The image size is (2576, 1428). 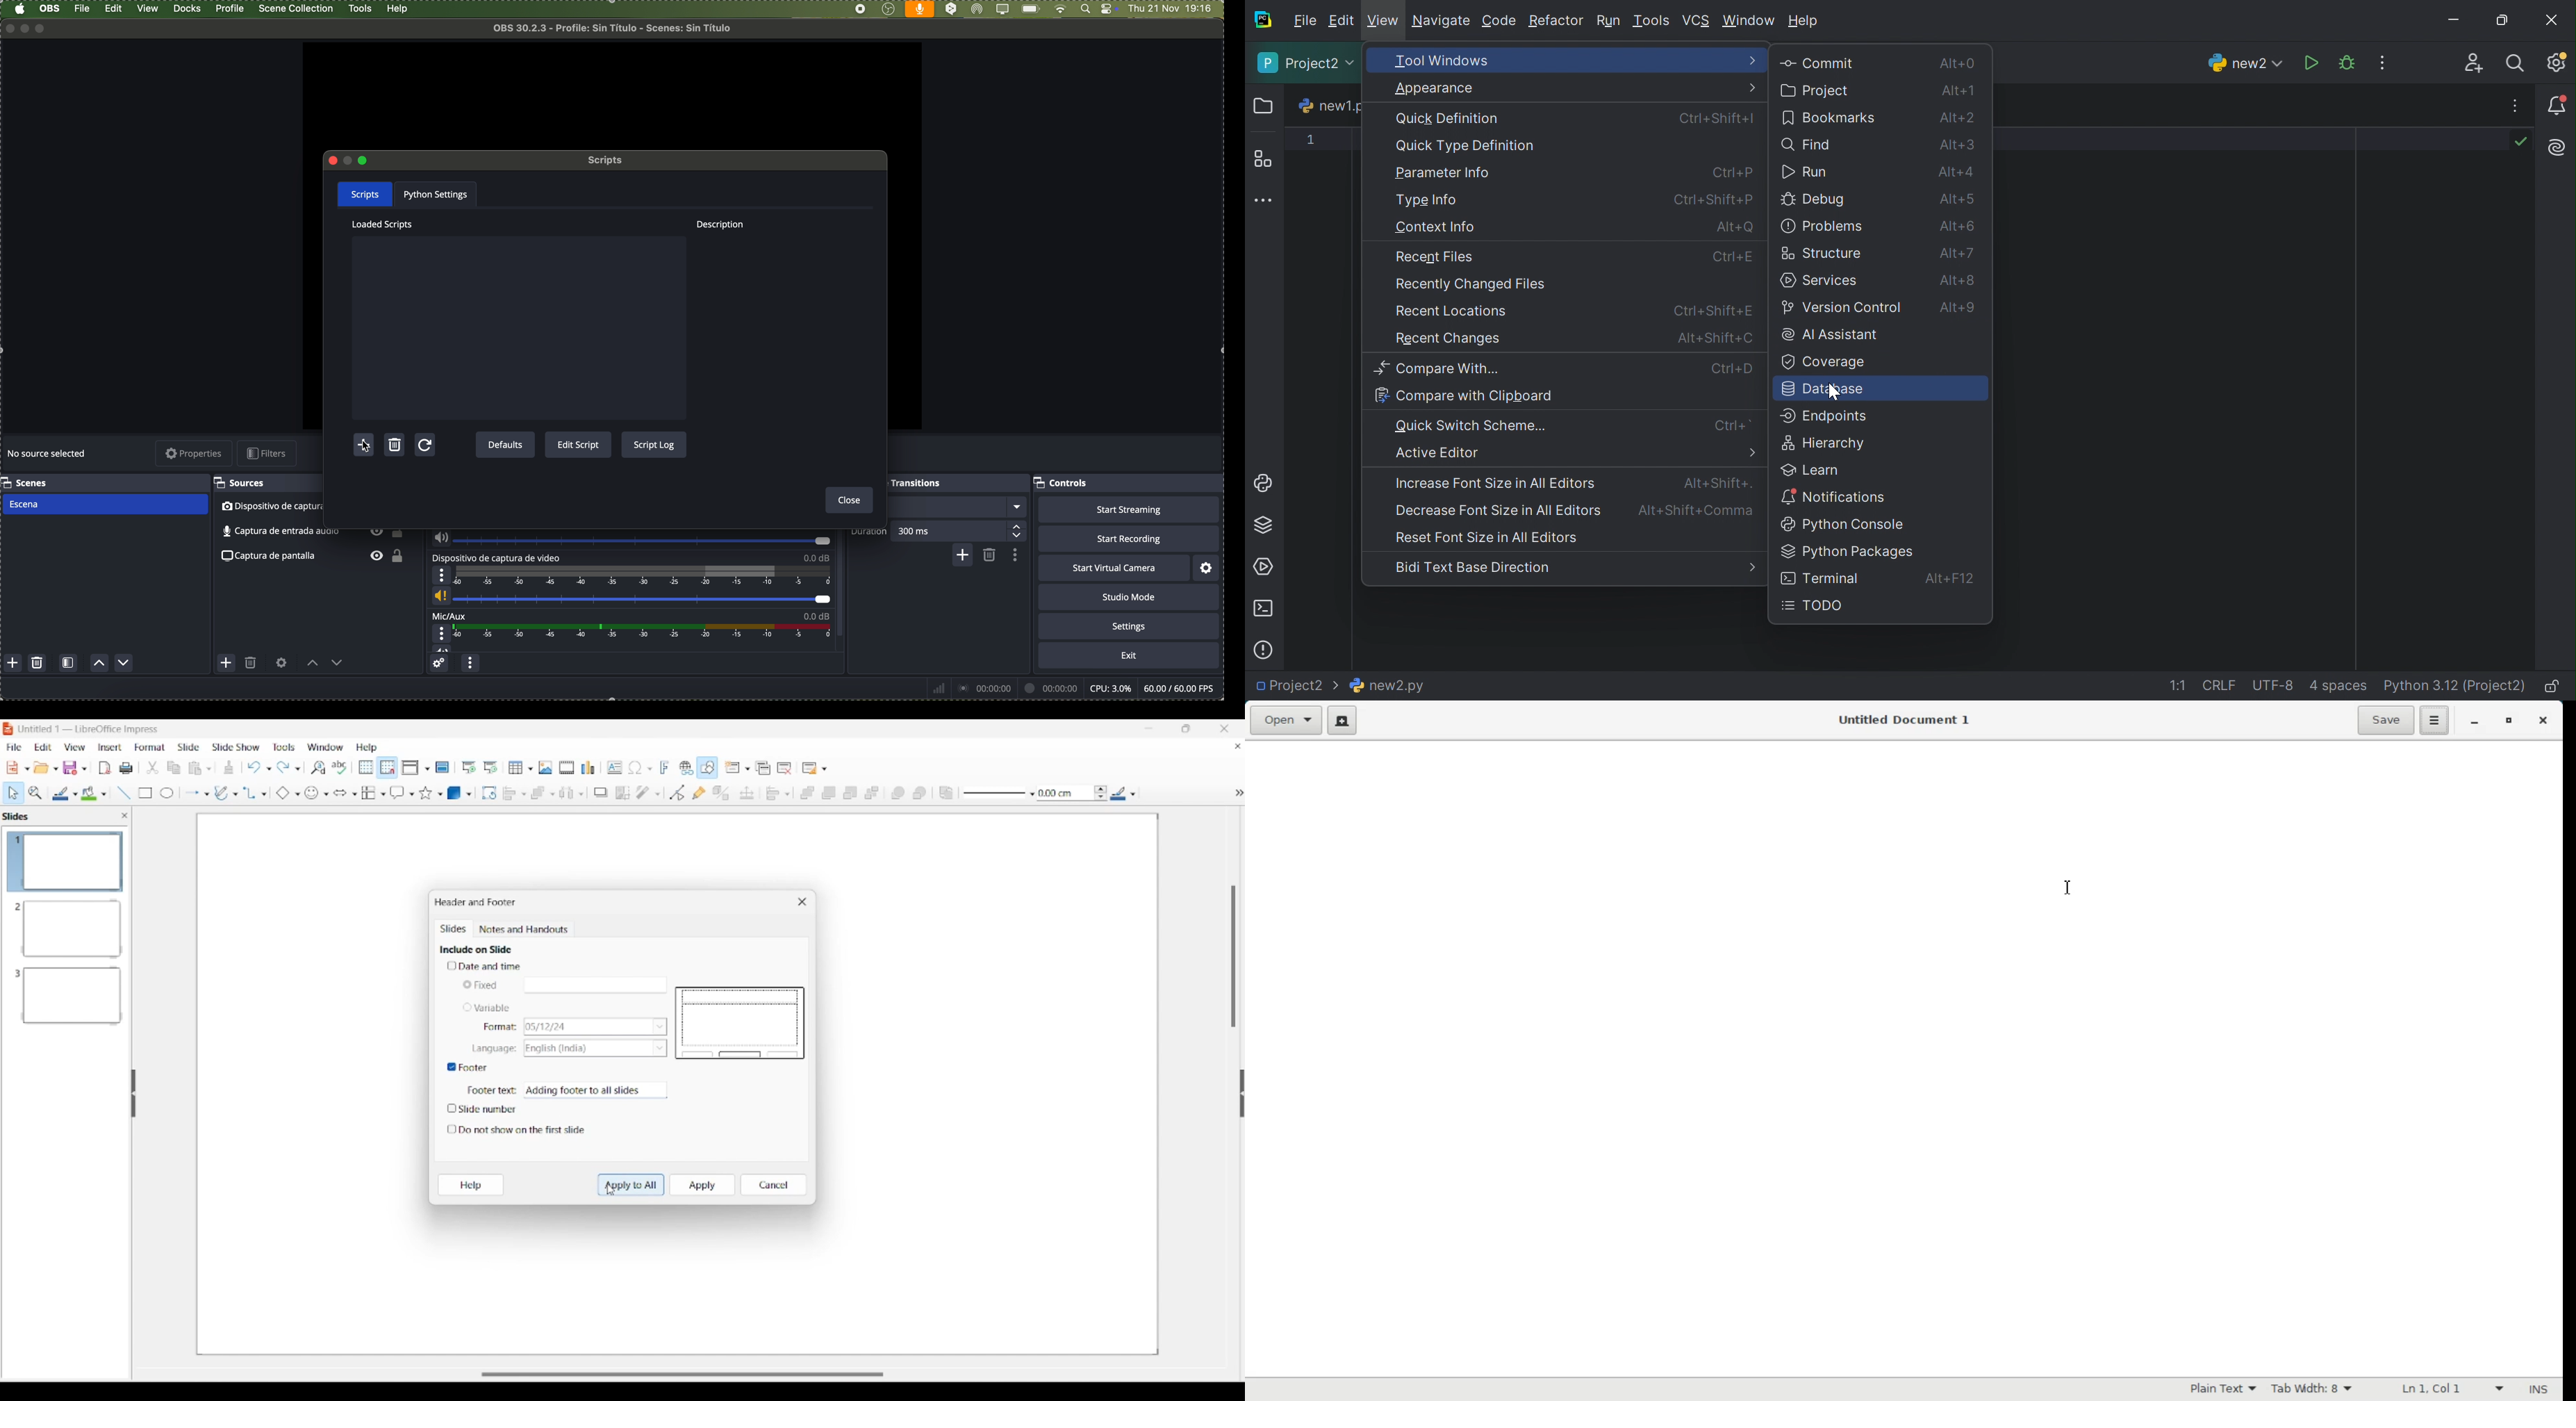 What do you see at coordinates (1823, 443) in the screenshot?
I see `Hierarchy` at bounding box center [1823, 443].